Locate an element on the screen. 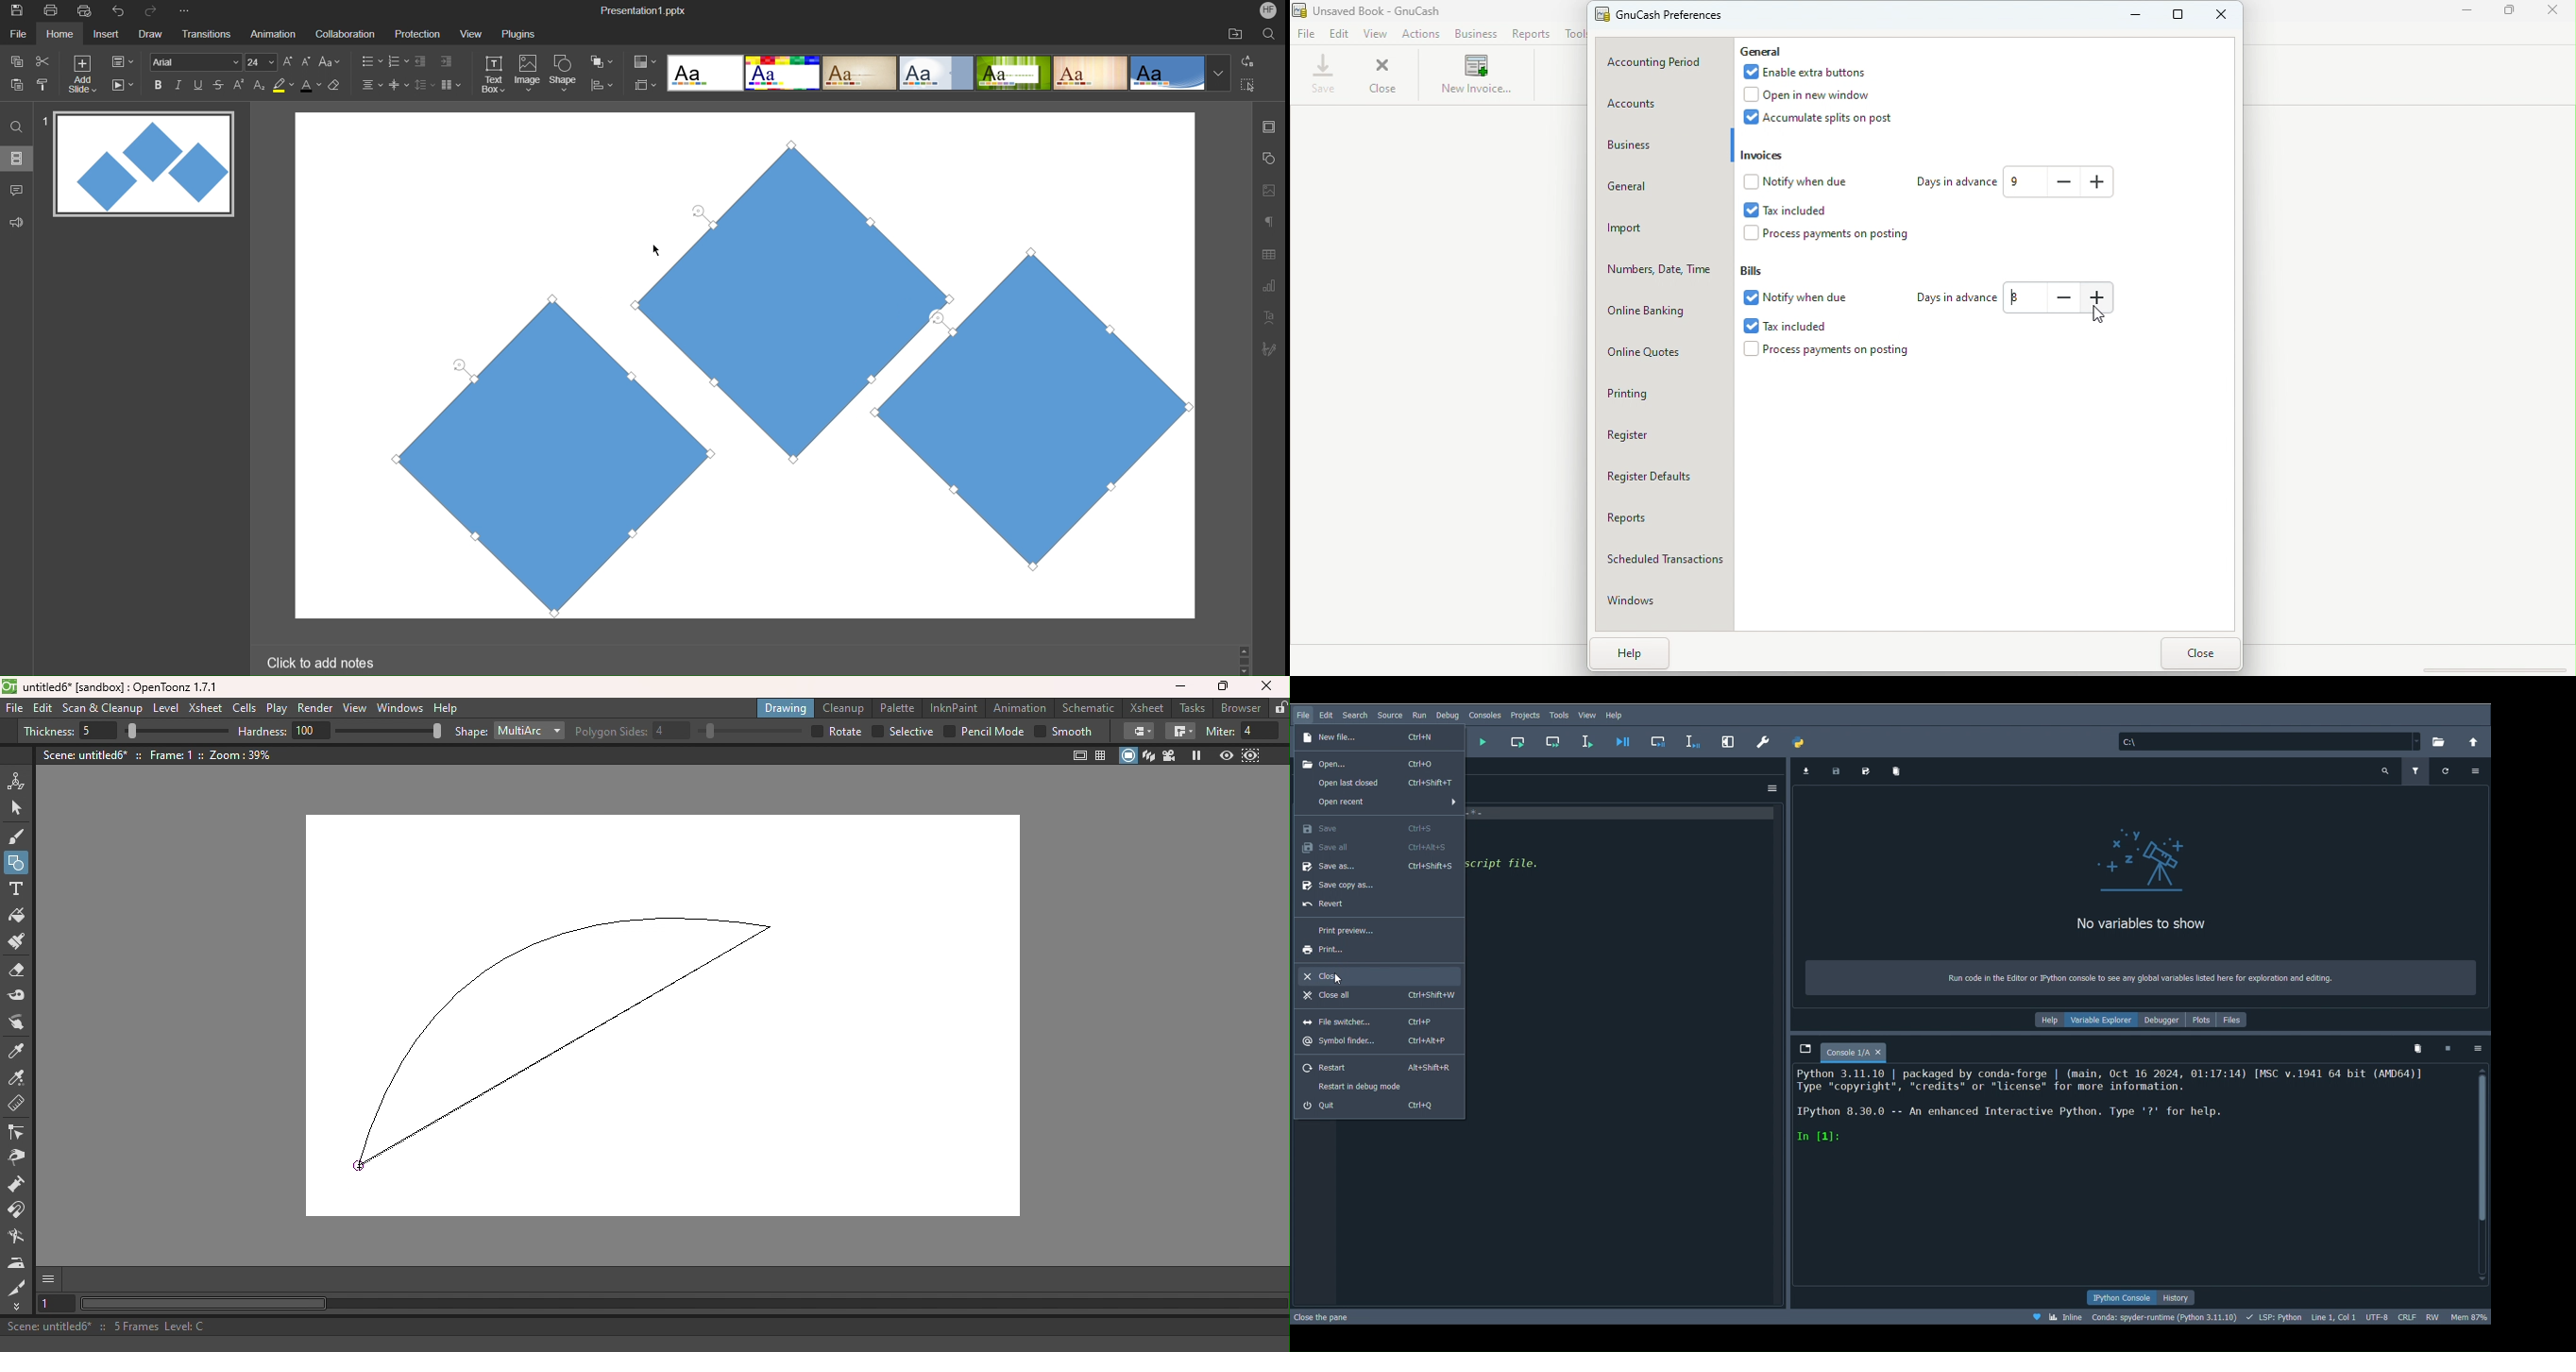 This screenshot has width=2576, height=1372. Increase Indent is located at coordinates (446, 60).